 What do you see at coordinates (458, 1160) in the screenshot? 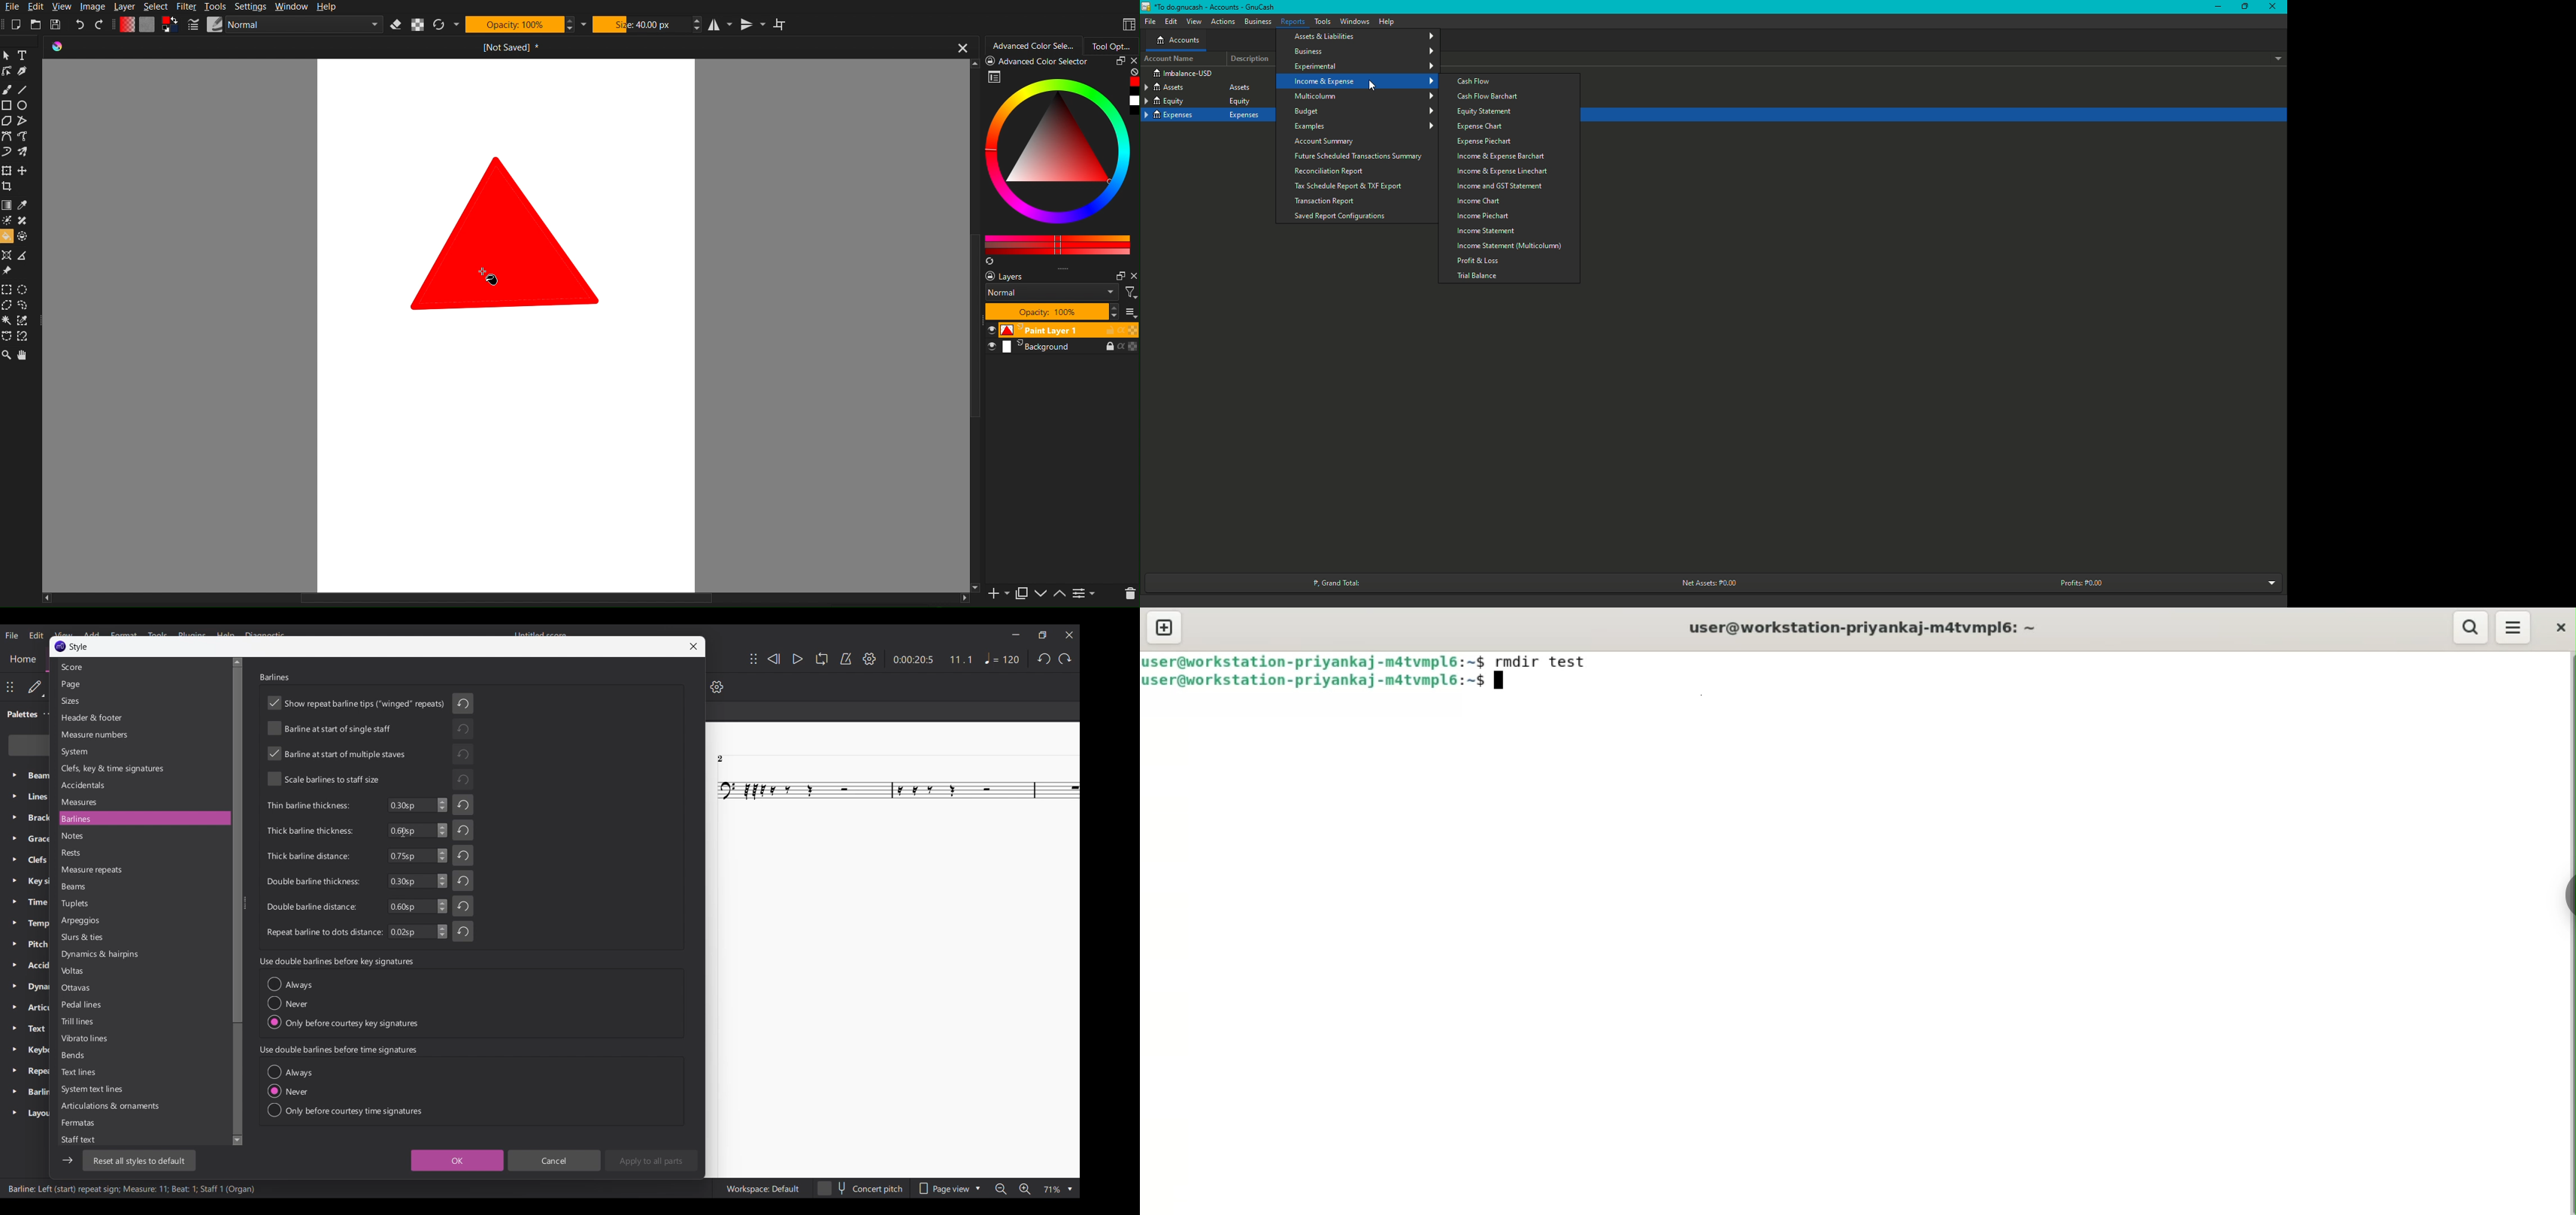
I see `OK` at bounding box center [458, 1160].